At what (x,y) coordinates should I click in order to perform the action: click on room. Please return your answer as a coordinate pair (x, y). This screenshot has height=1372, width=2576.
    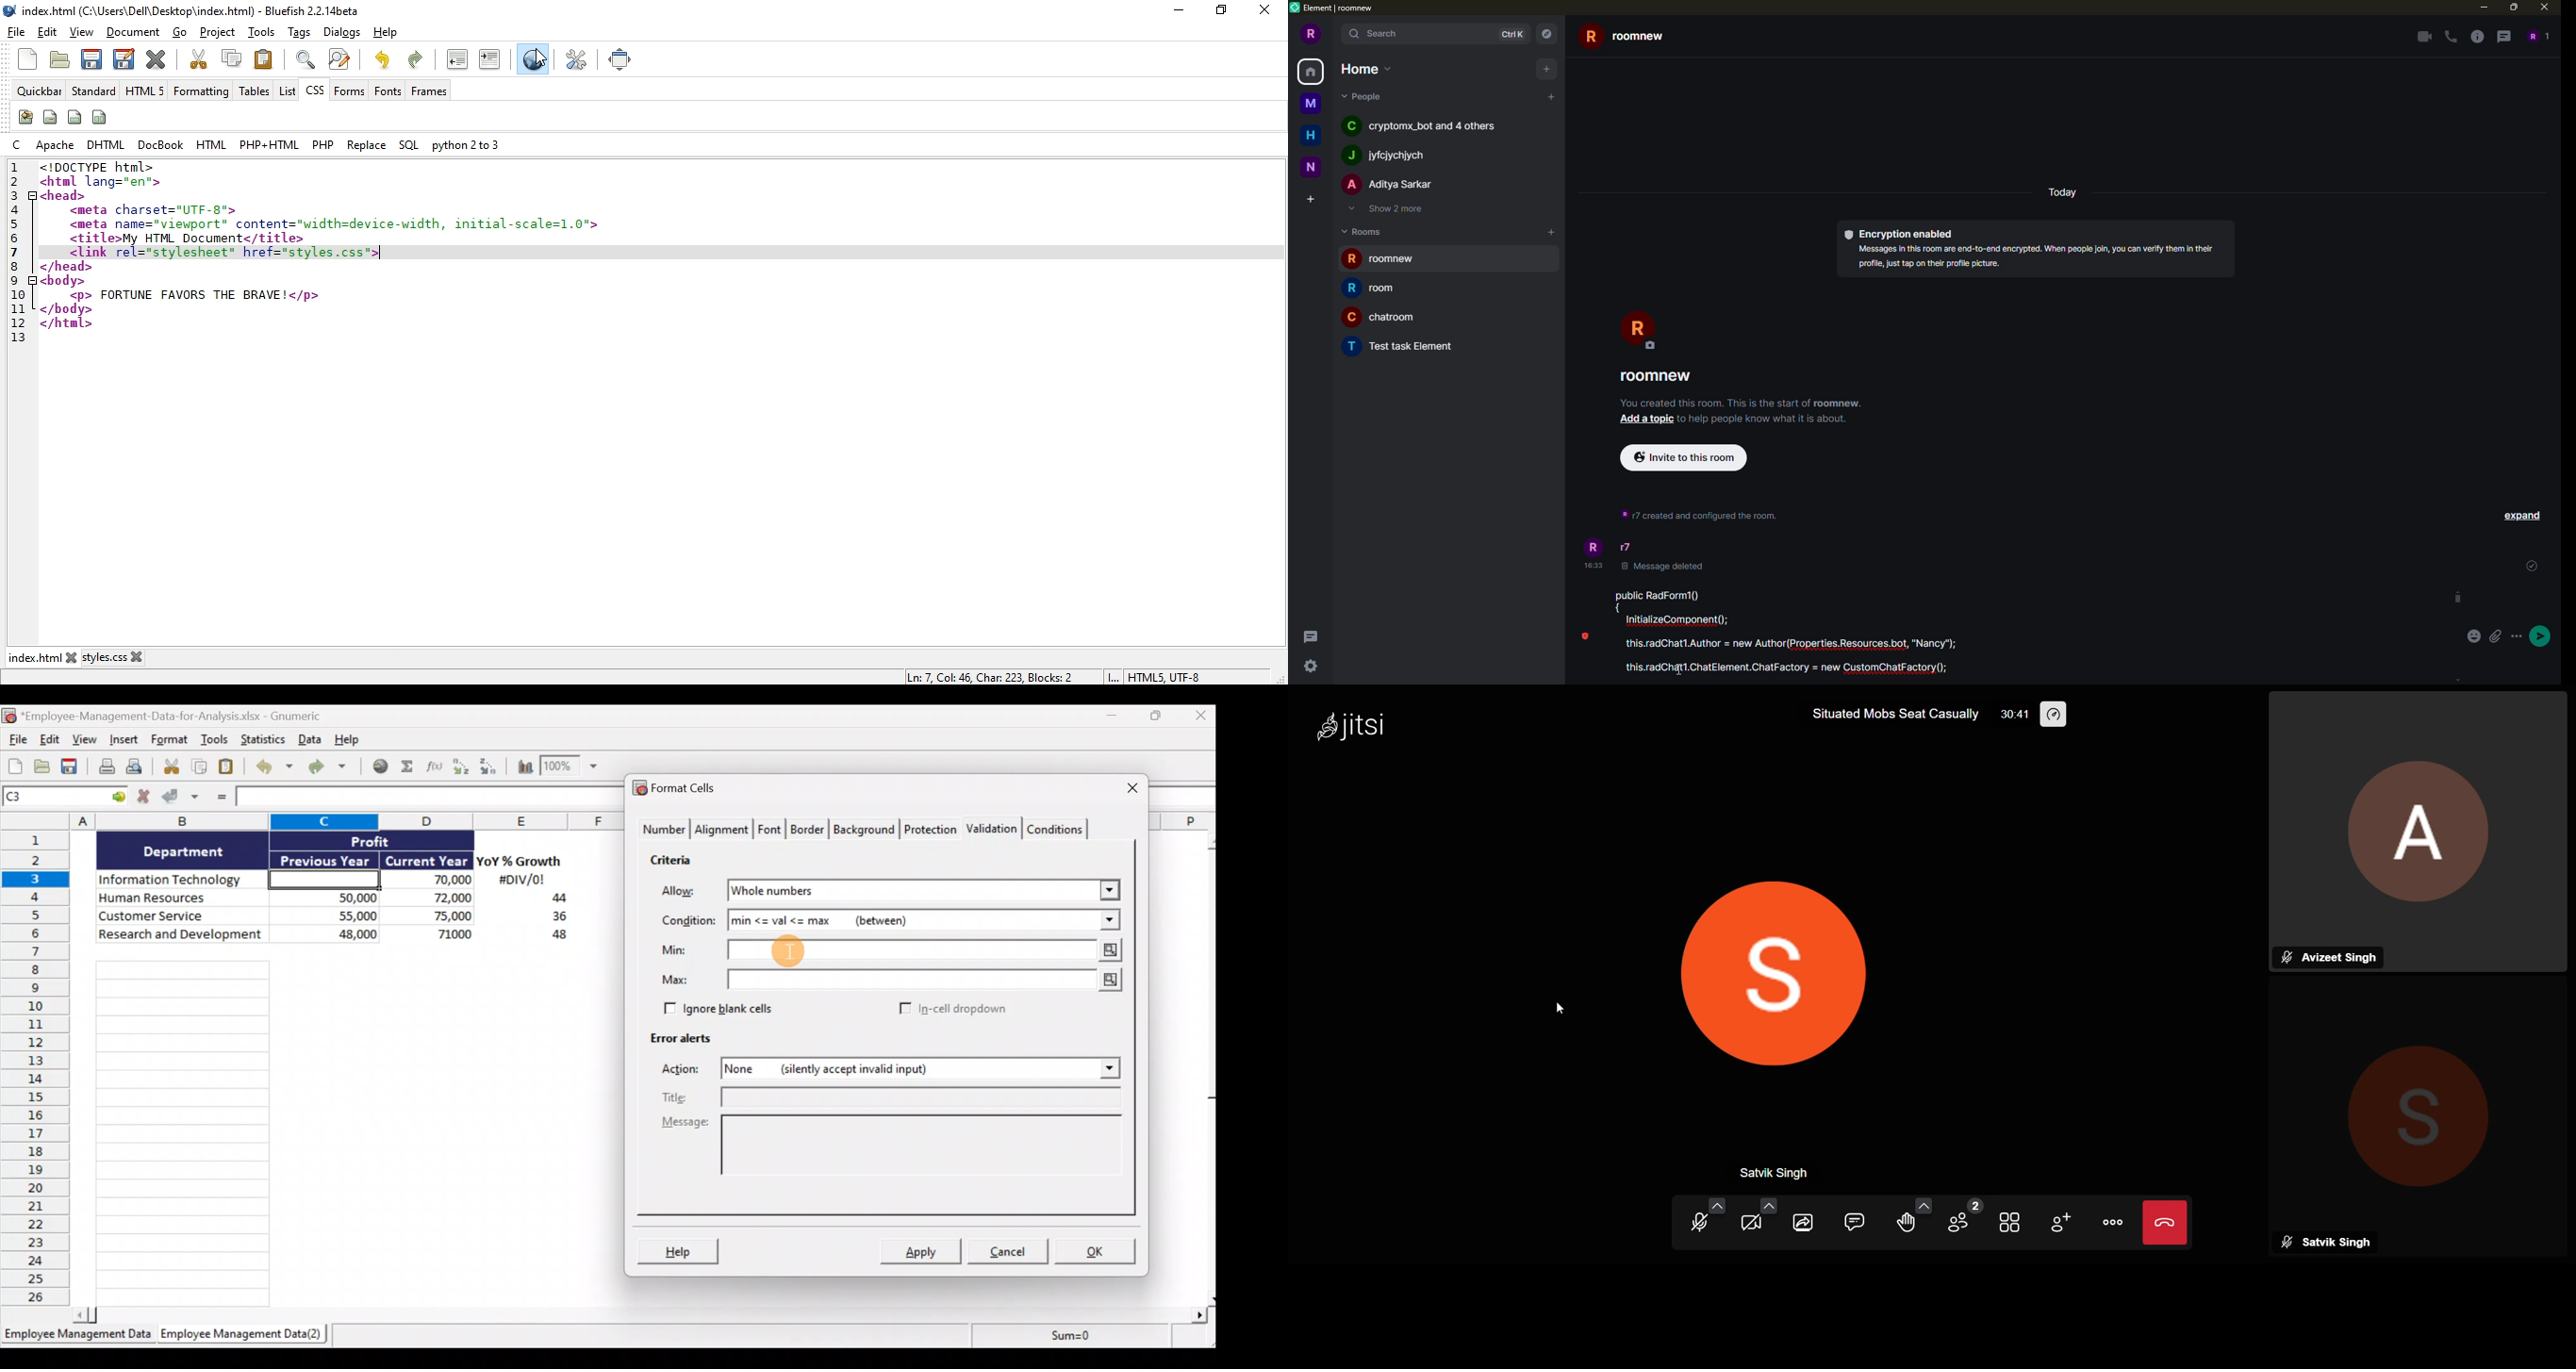
    Looking at the image, I should click on (1632, 37).